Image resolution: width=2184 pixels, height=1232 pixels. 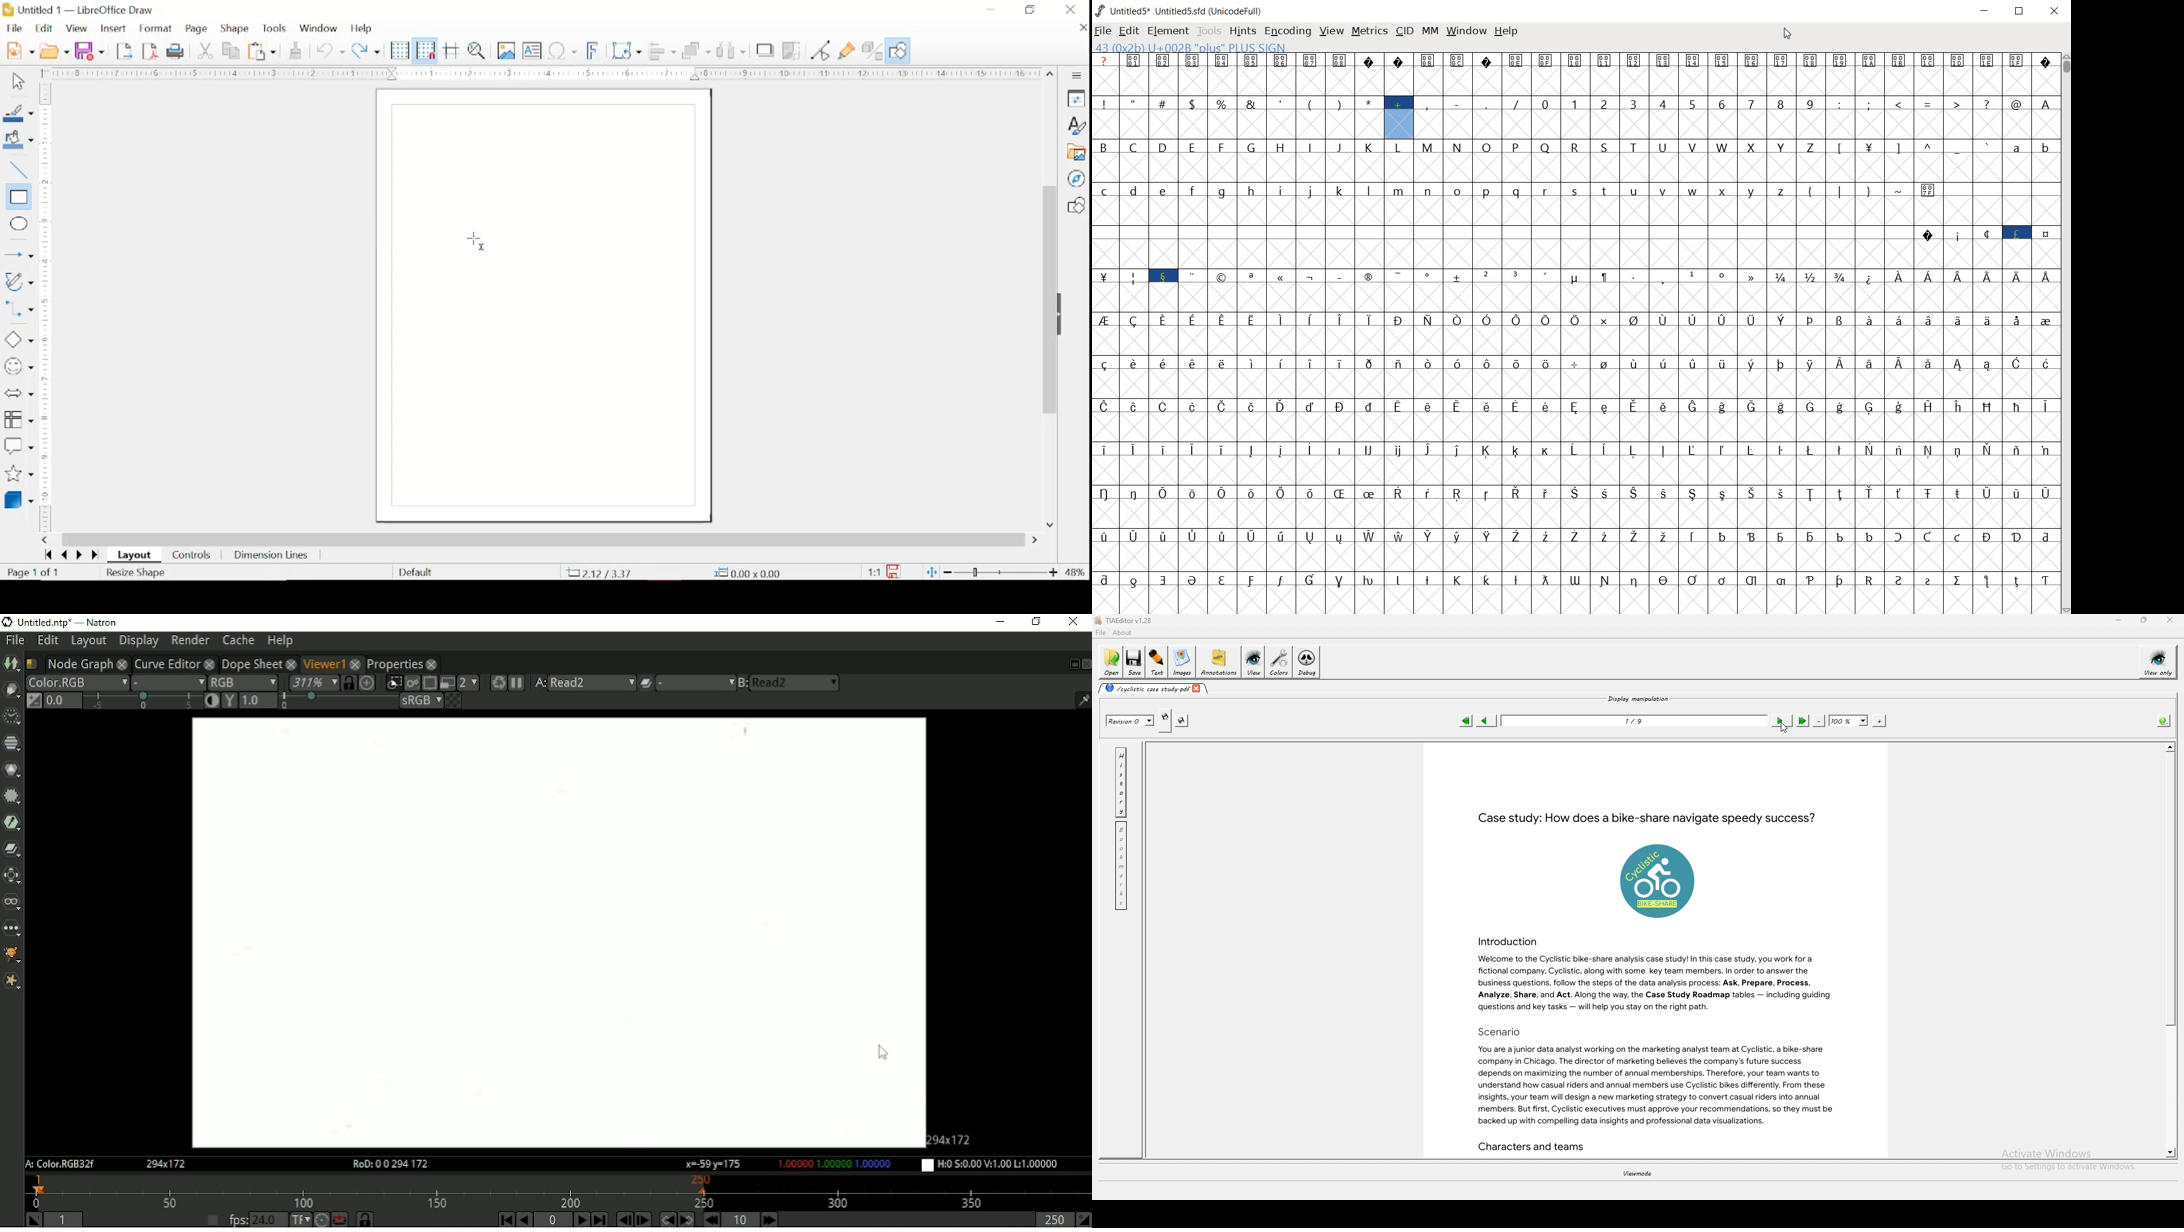 What do you see at coordinates (662, 51) in the screenshot?
I see `align` at bounding box center [662, 51].